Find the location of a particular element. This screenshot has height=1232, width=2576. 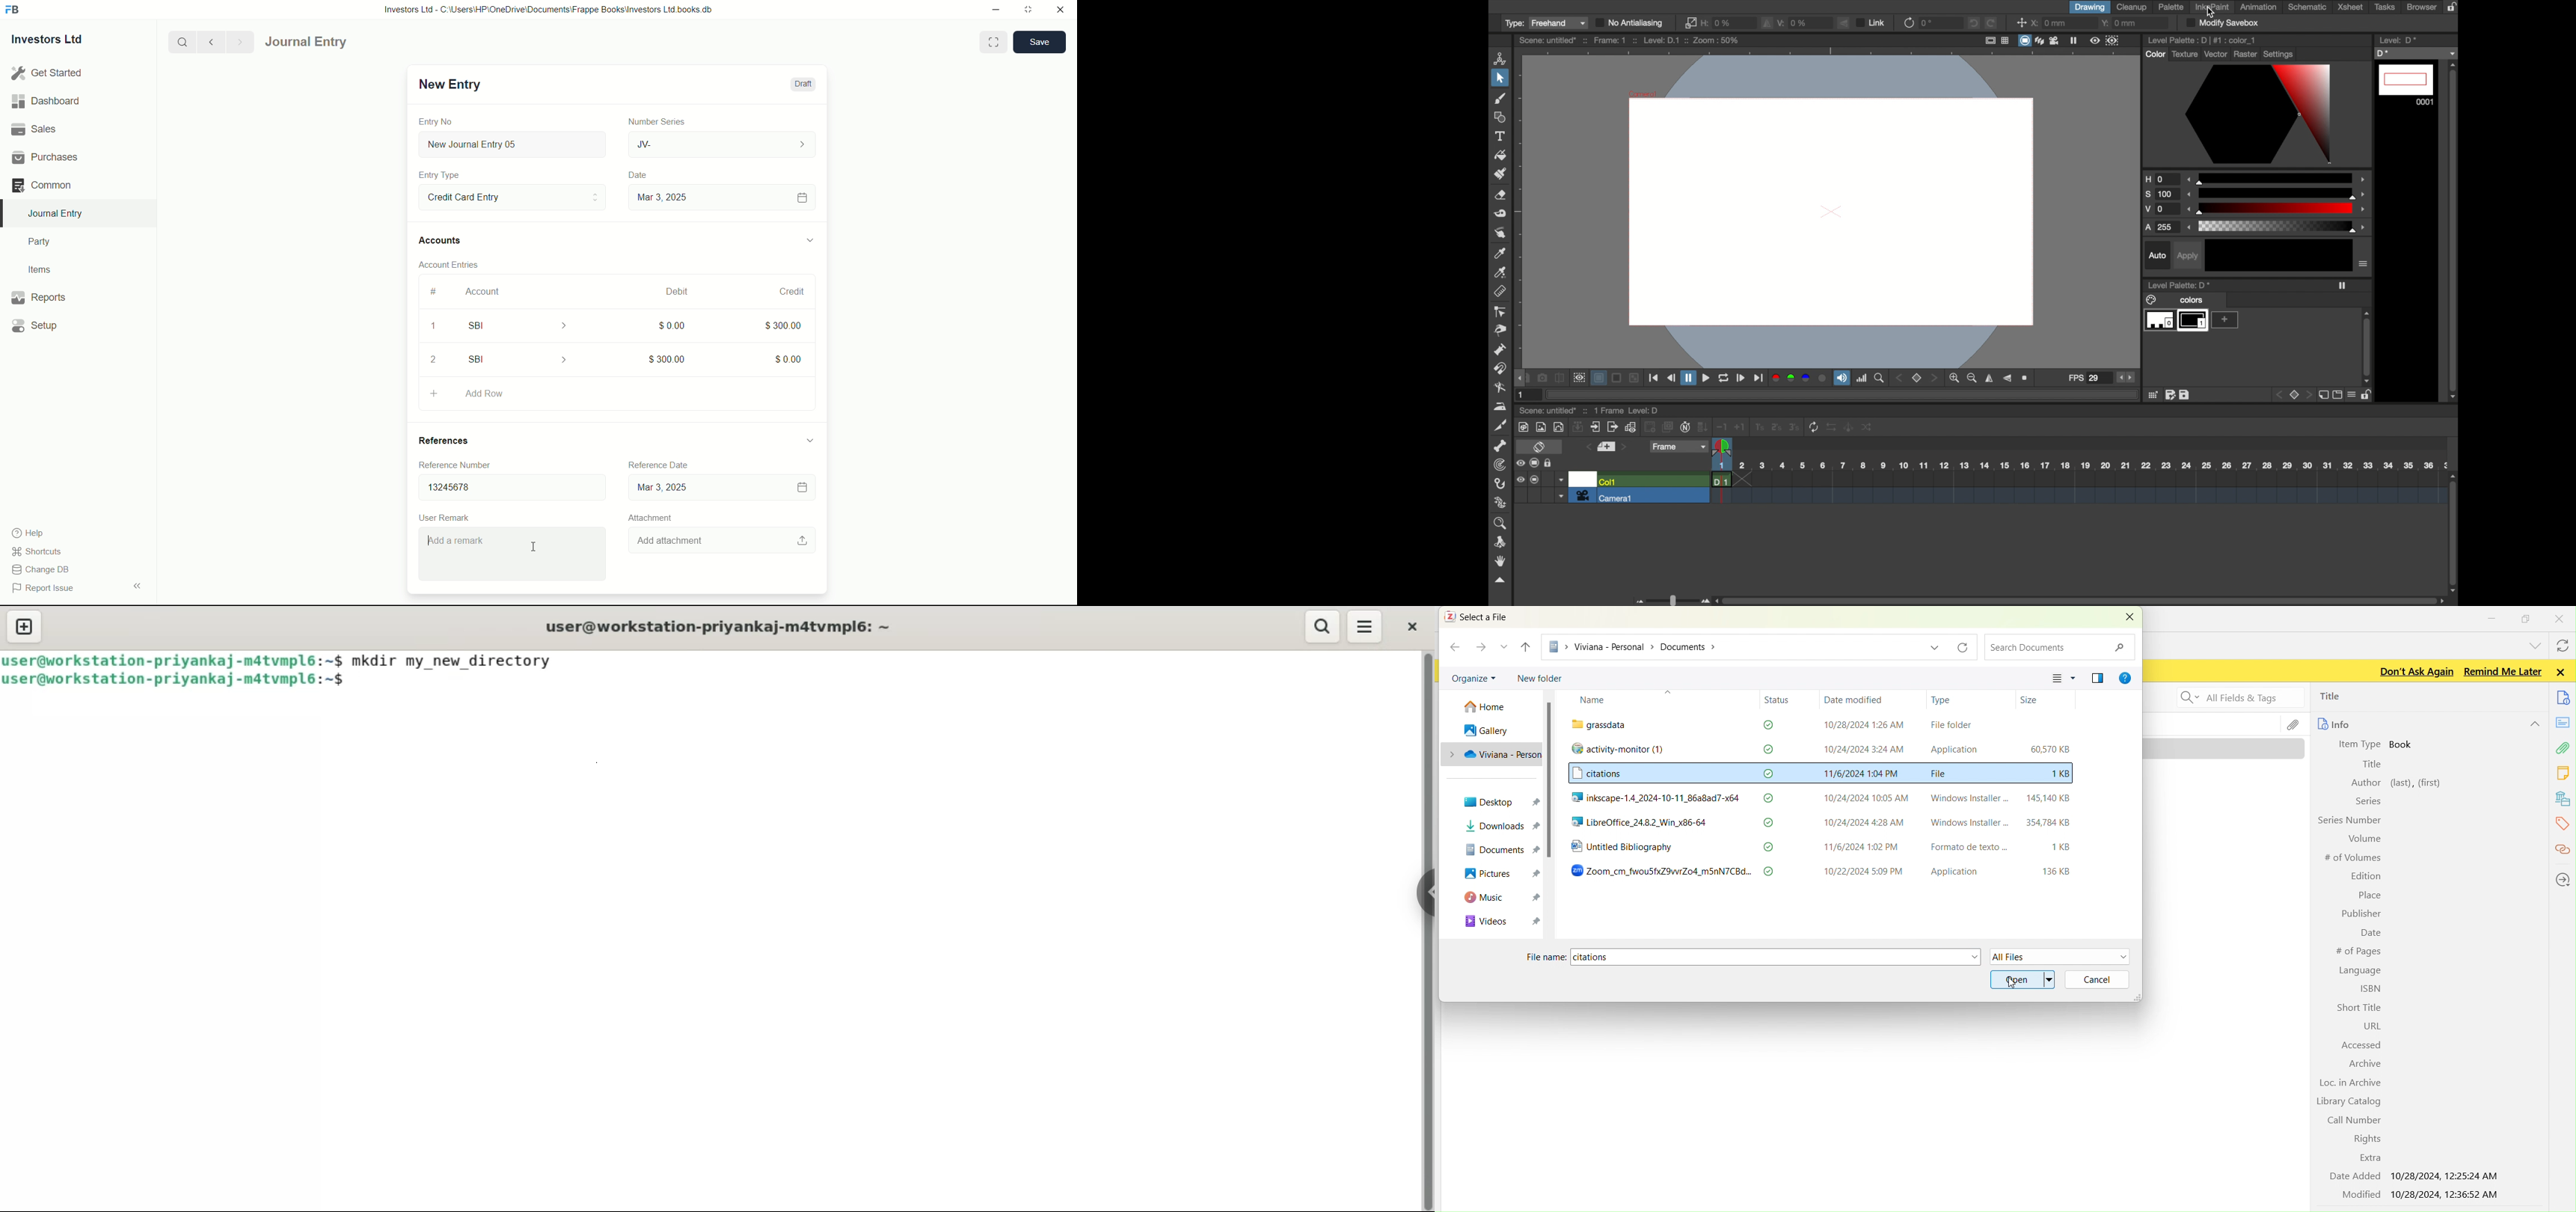

New Entry is located at coordinates (448, 84).